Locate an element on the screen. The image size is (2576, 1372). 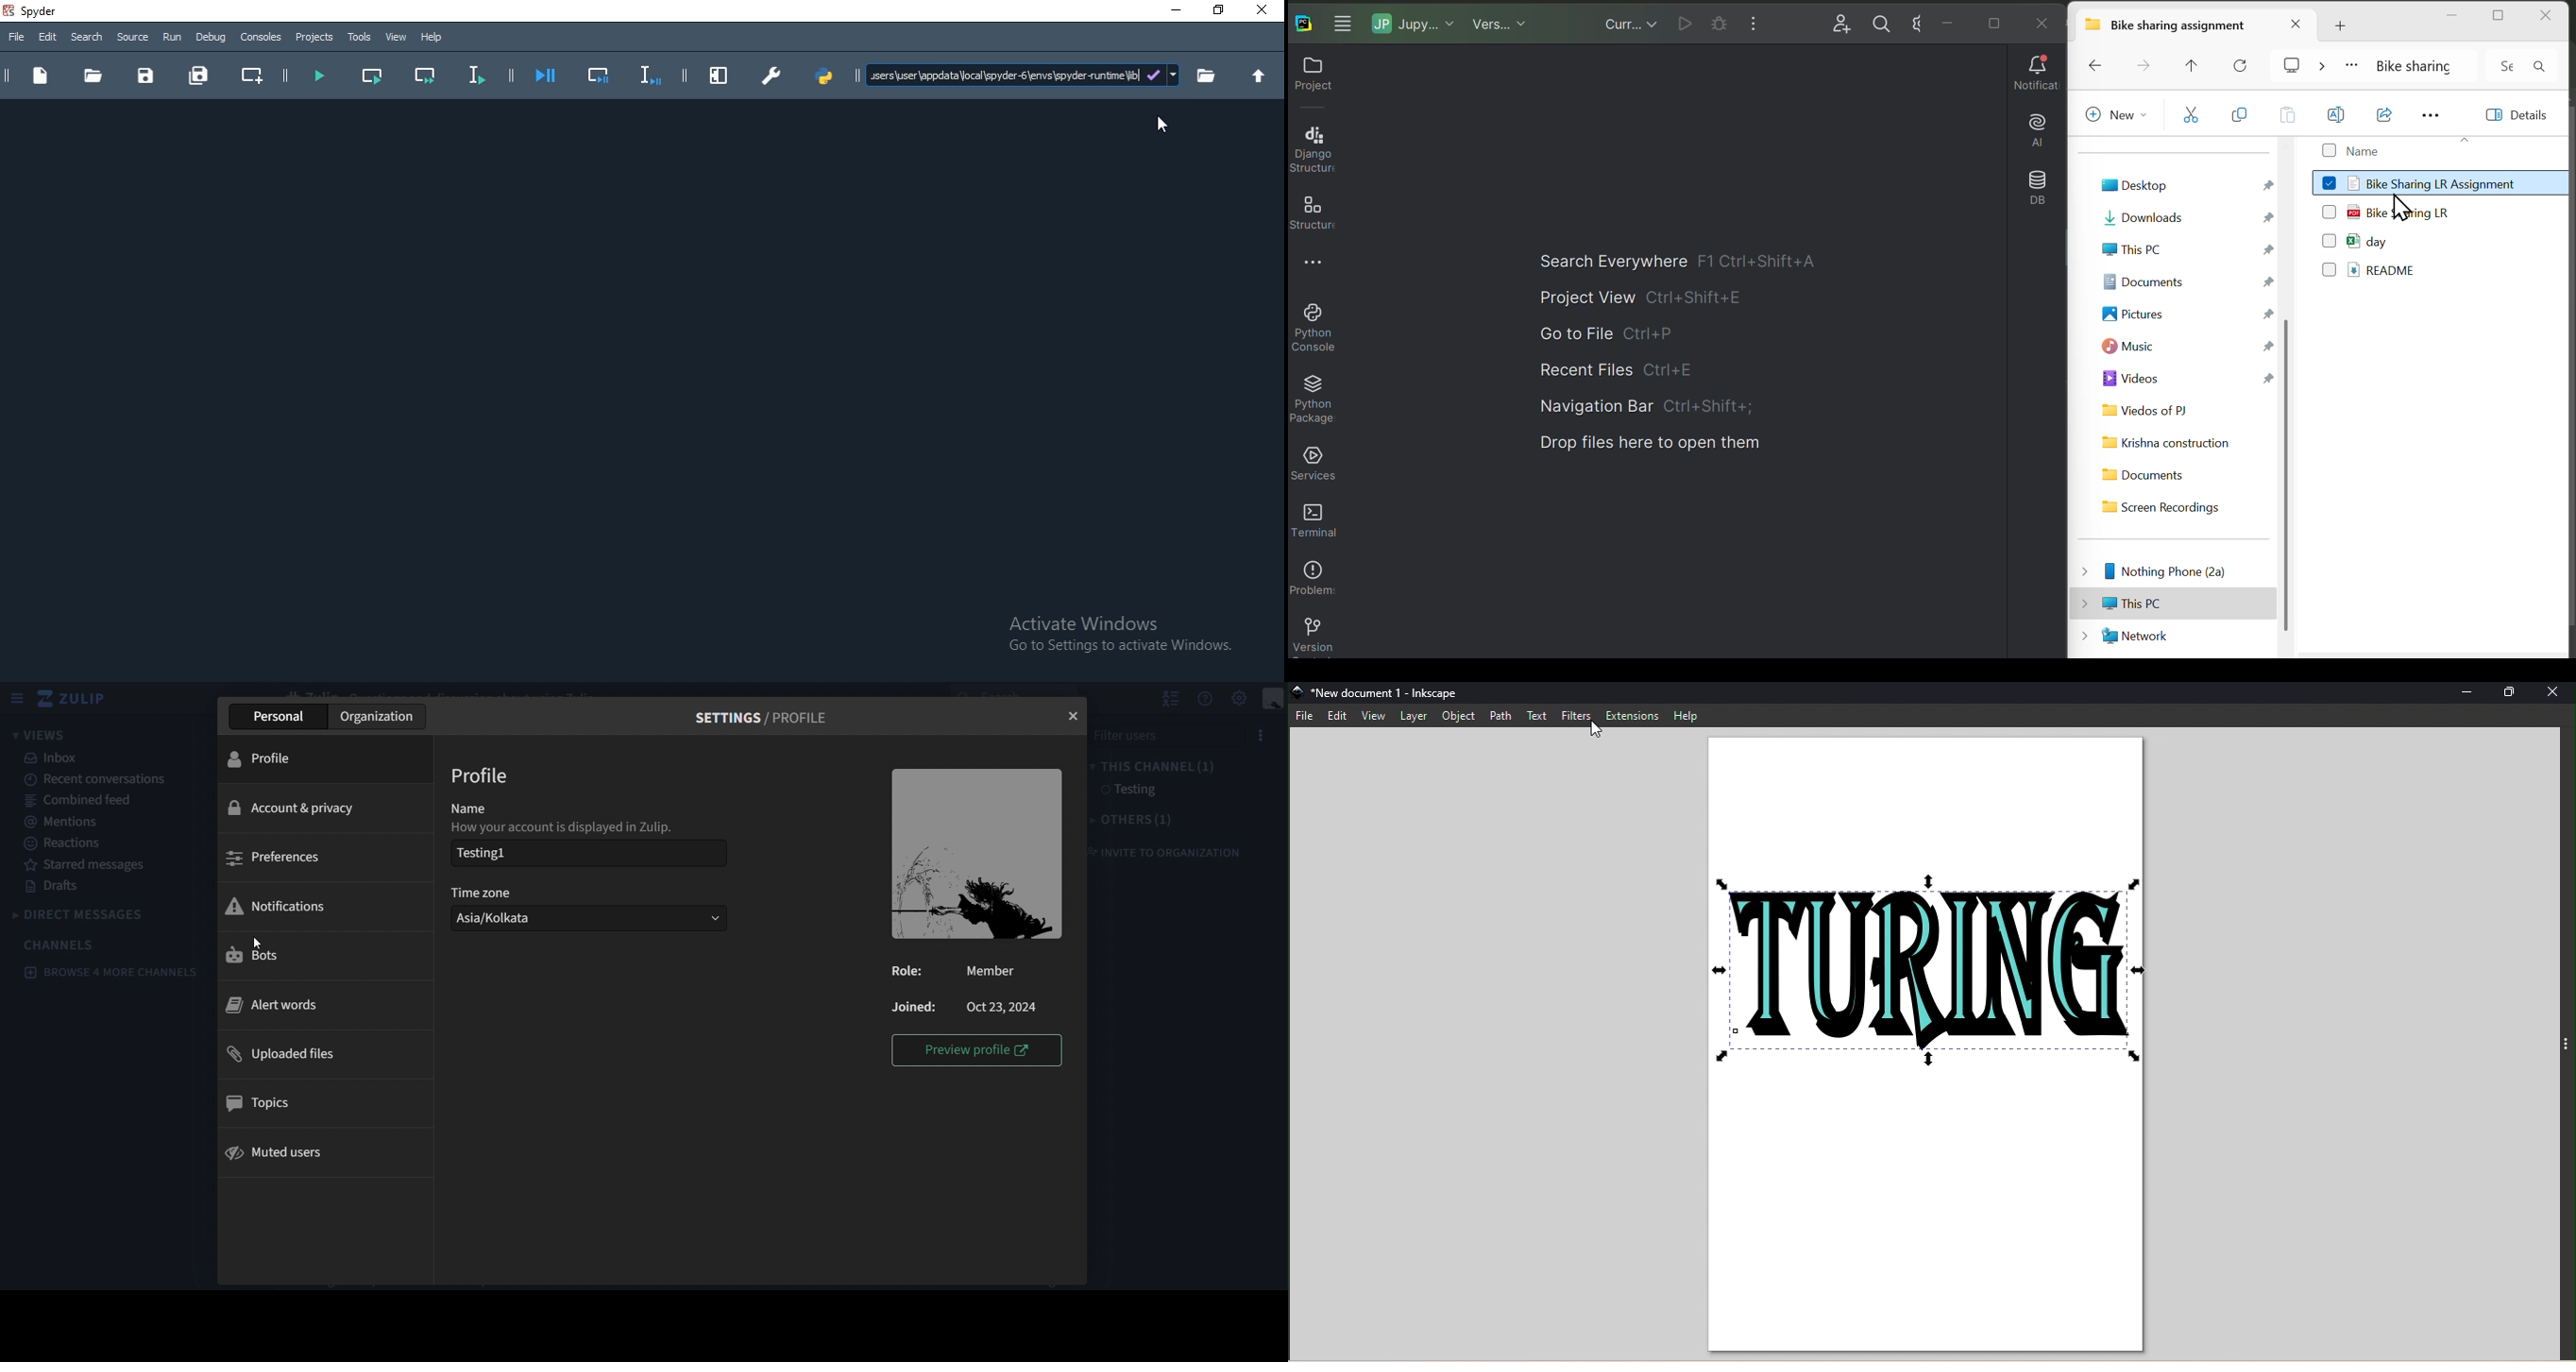
Projects is located at coordinates (315, 38).